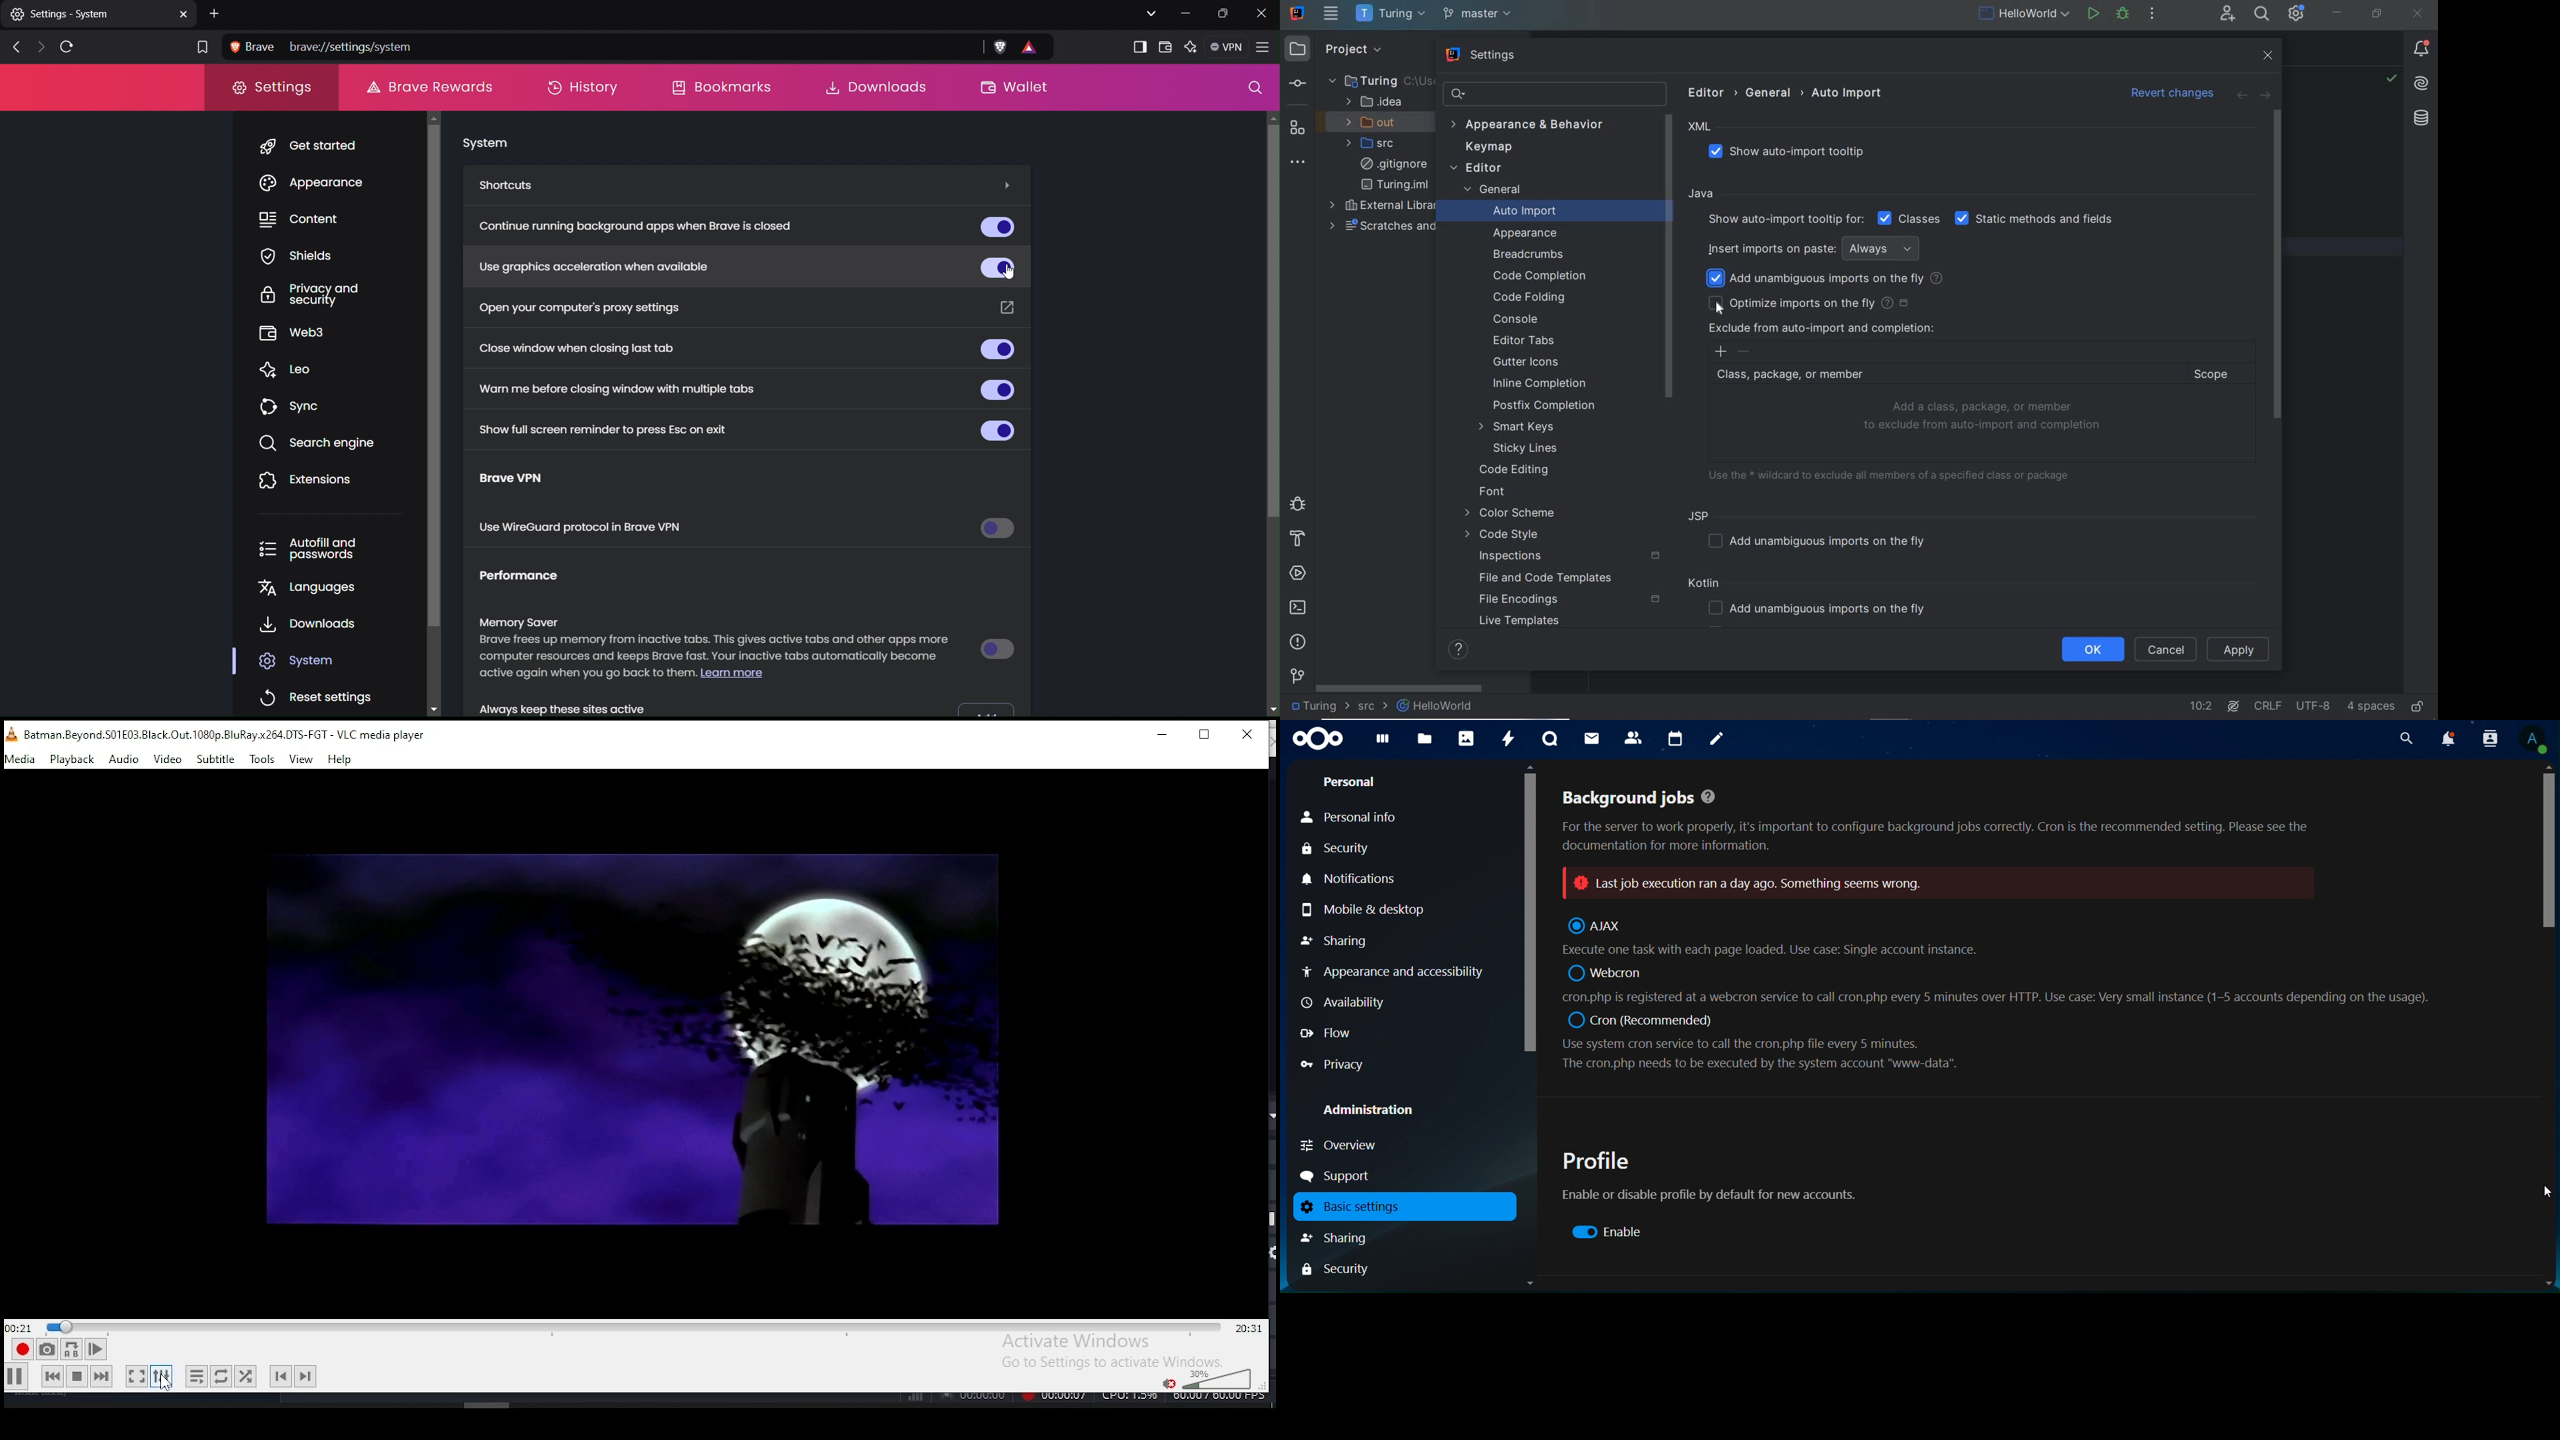 This screenshot has height=1456, width=2576. What do you see at coordinates (1224, 13) in the screenshot?
I see `Maximize` at bounding box center [1224, 13].